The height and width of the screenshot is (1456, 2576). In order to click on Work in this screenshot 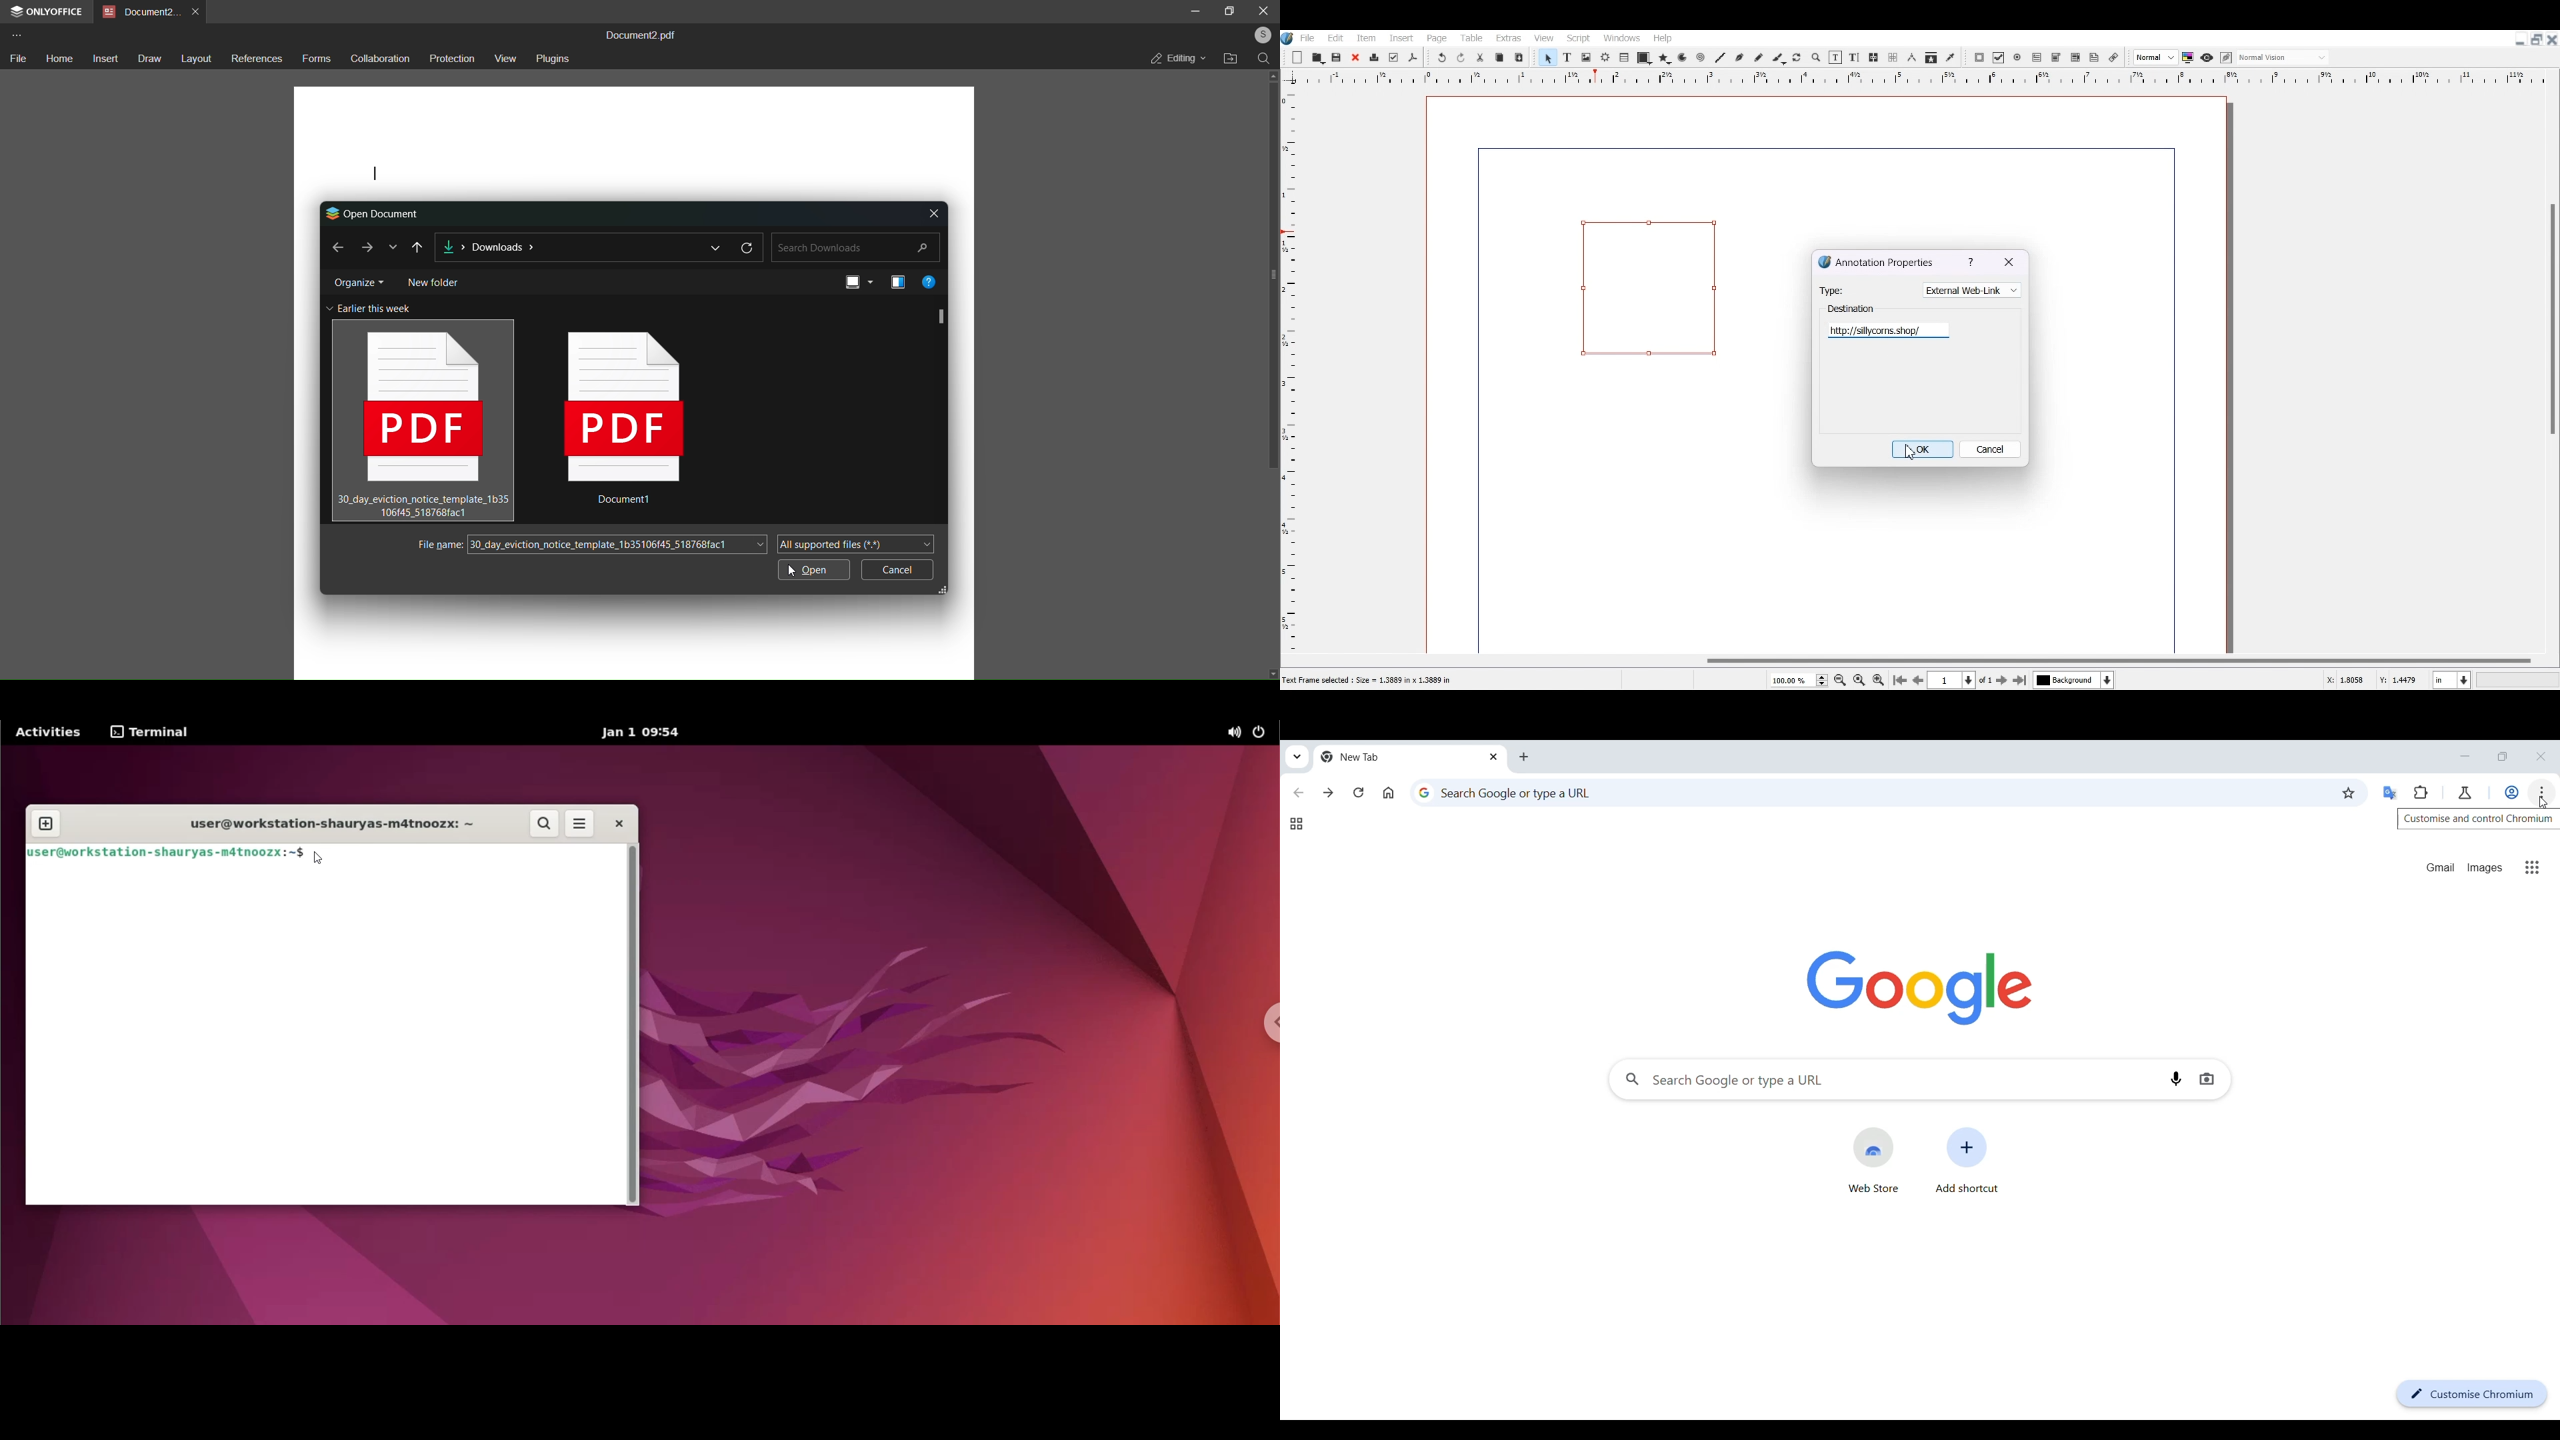, I will do `click(2512, 792)`.